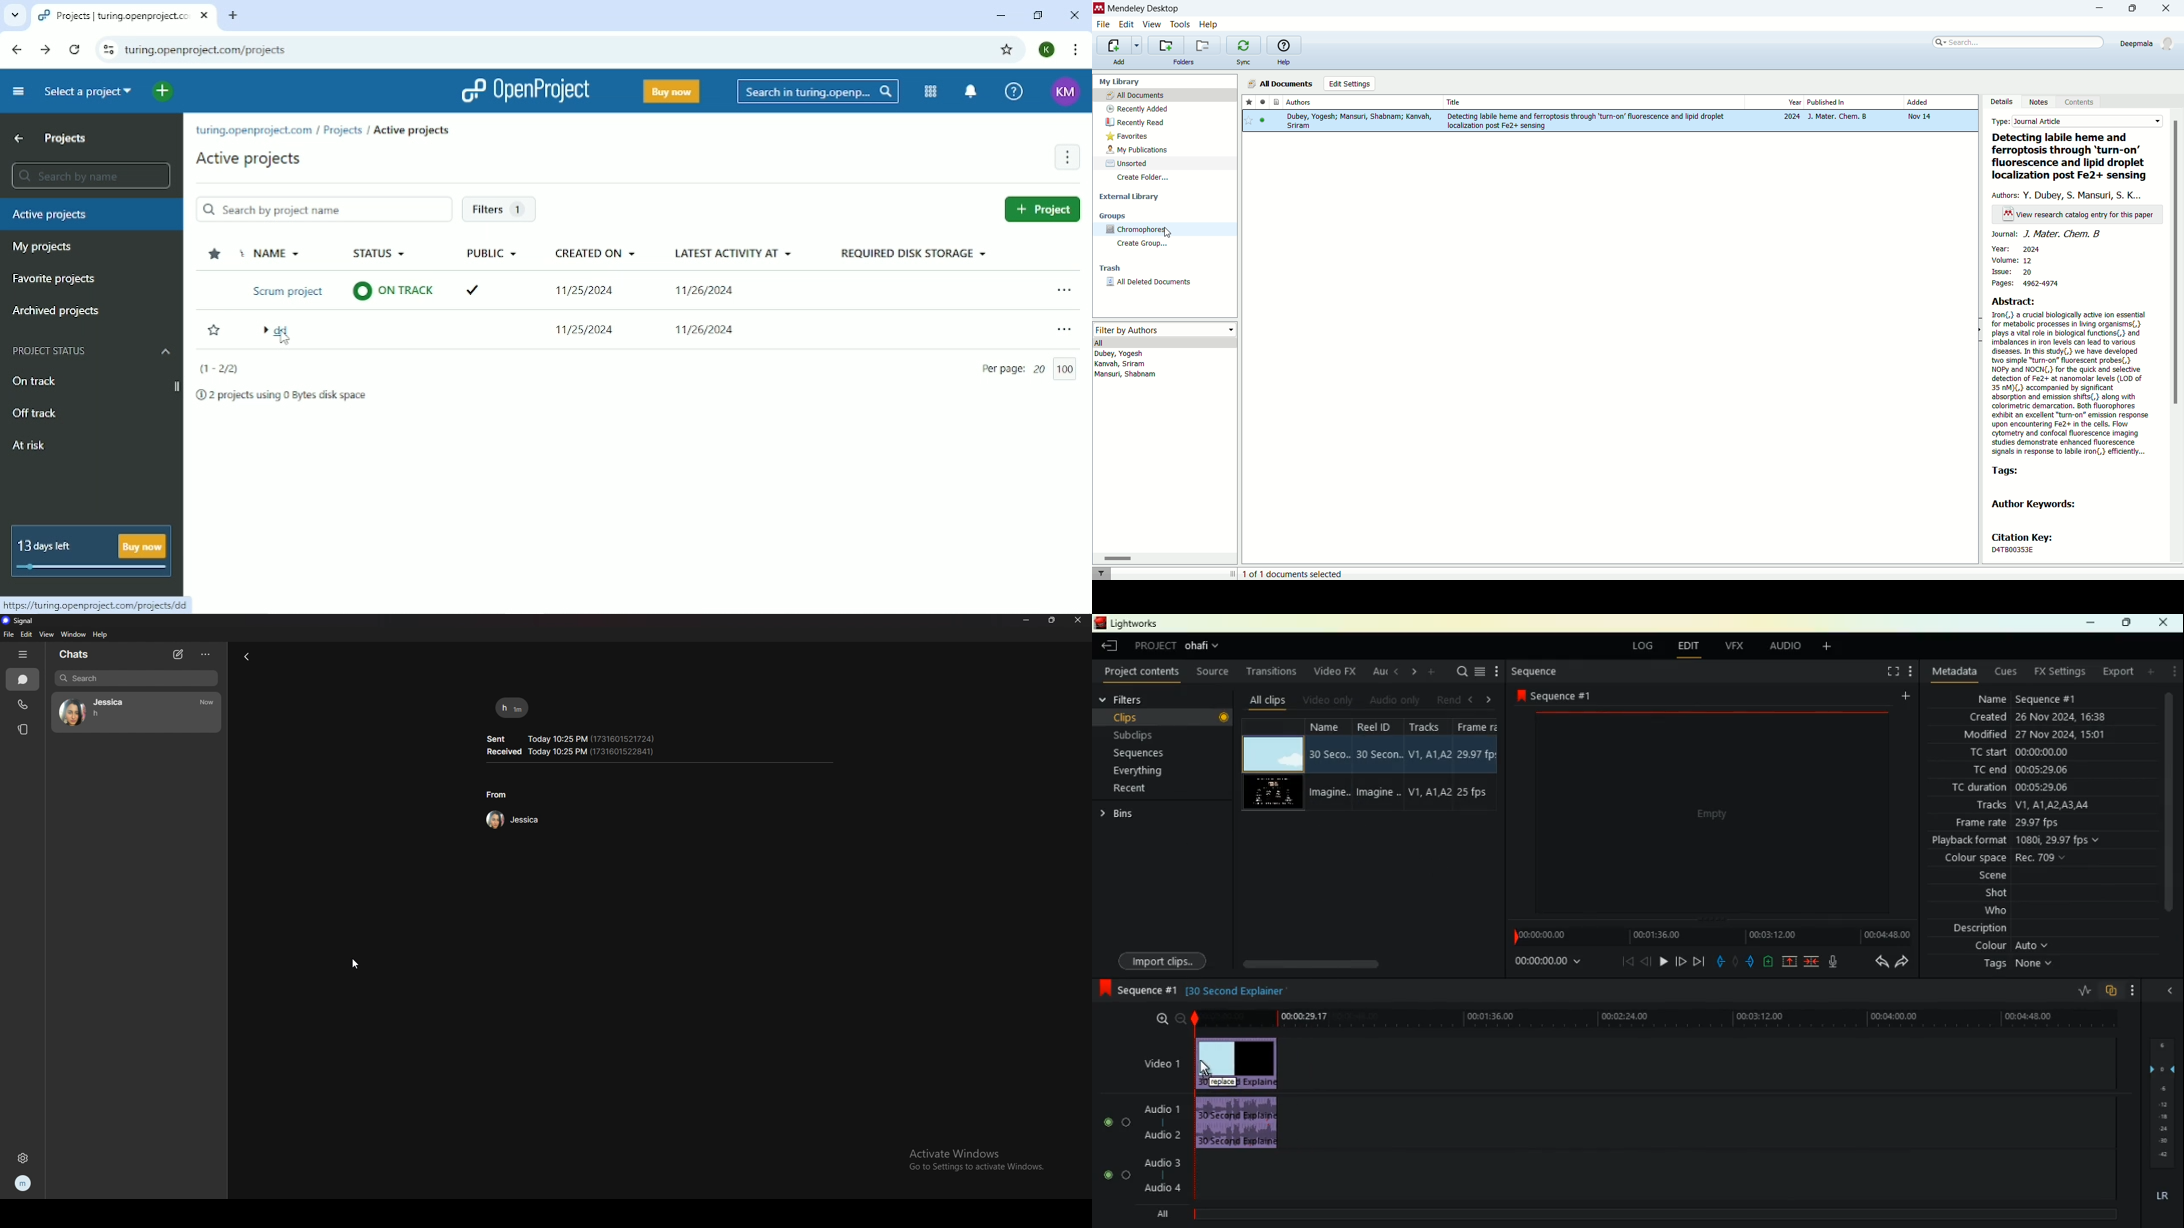 The width and height of the screenshot is (2184, 1232). I want to click on name, so click(1330, 765).